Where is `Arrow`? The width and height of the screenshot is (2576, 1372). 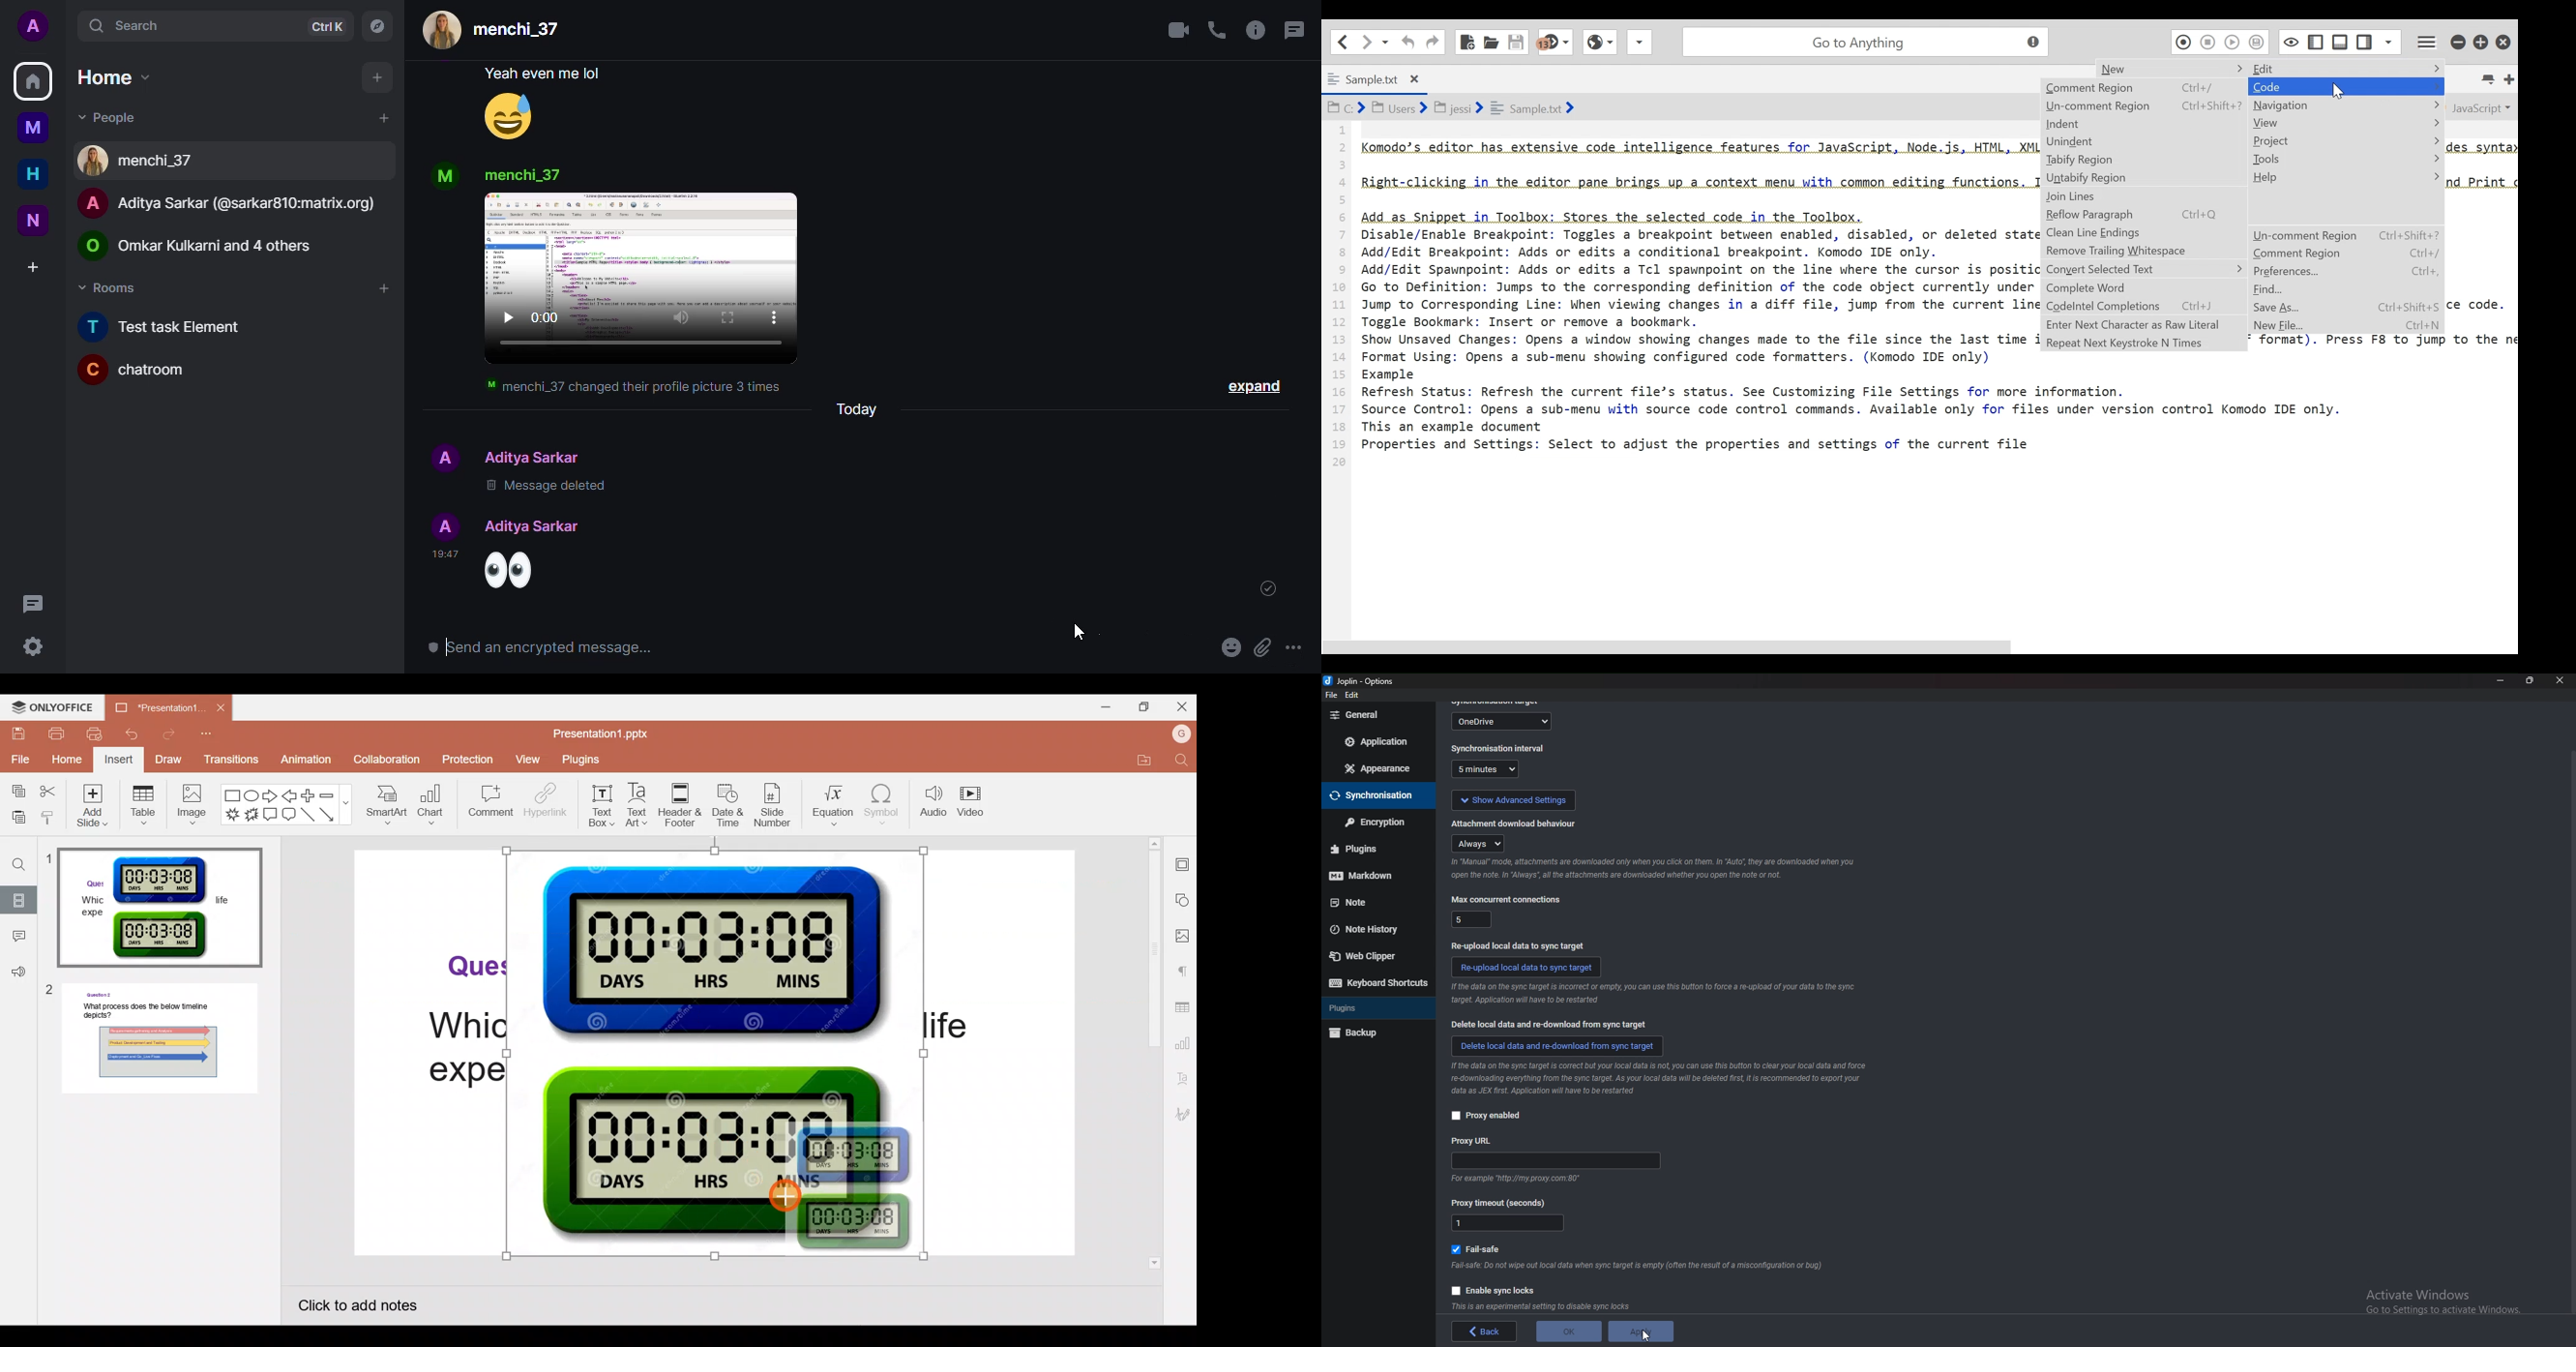 Arrow is located at coordinates (330, 816).